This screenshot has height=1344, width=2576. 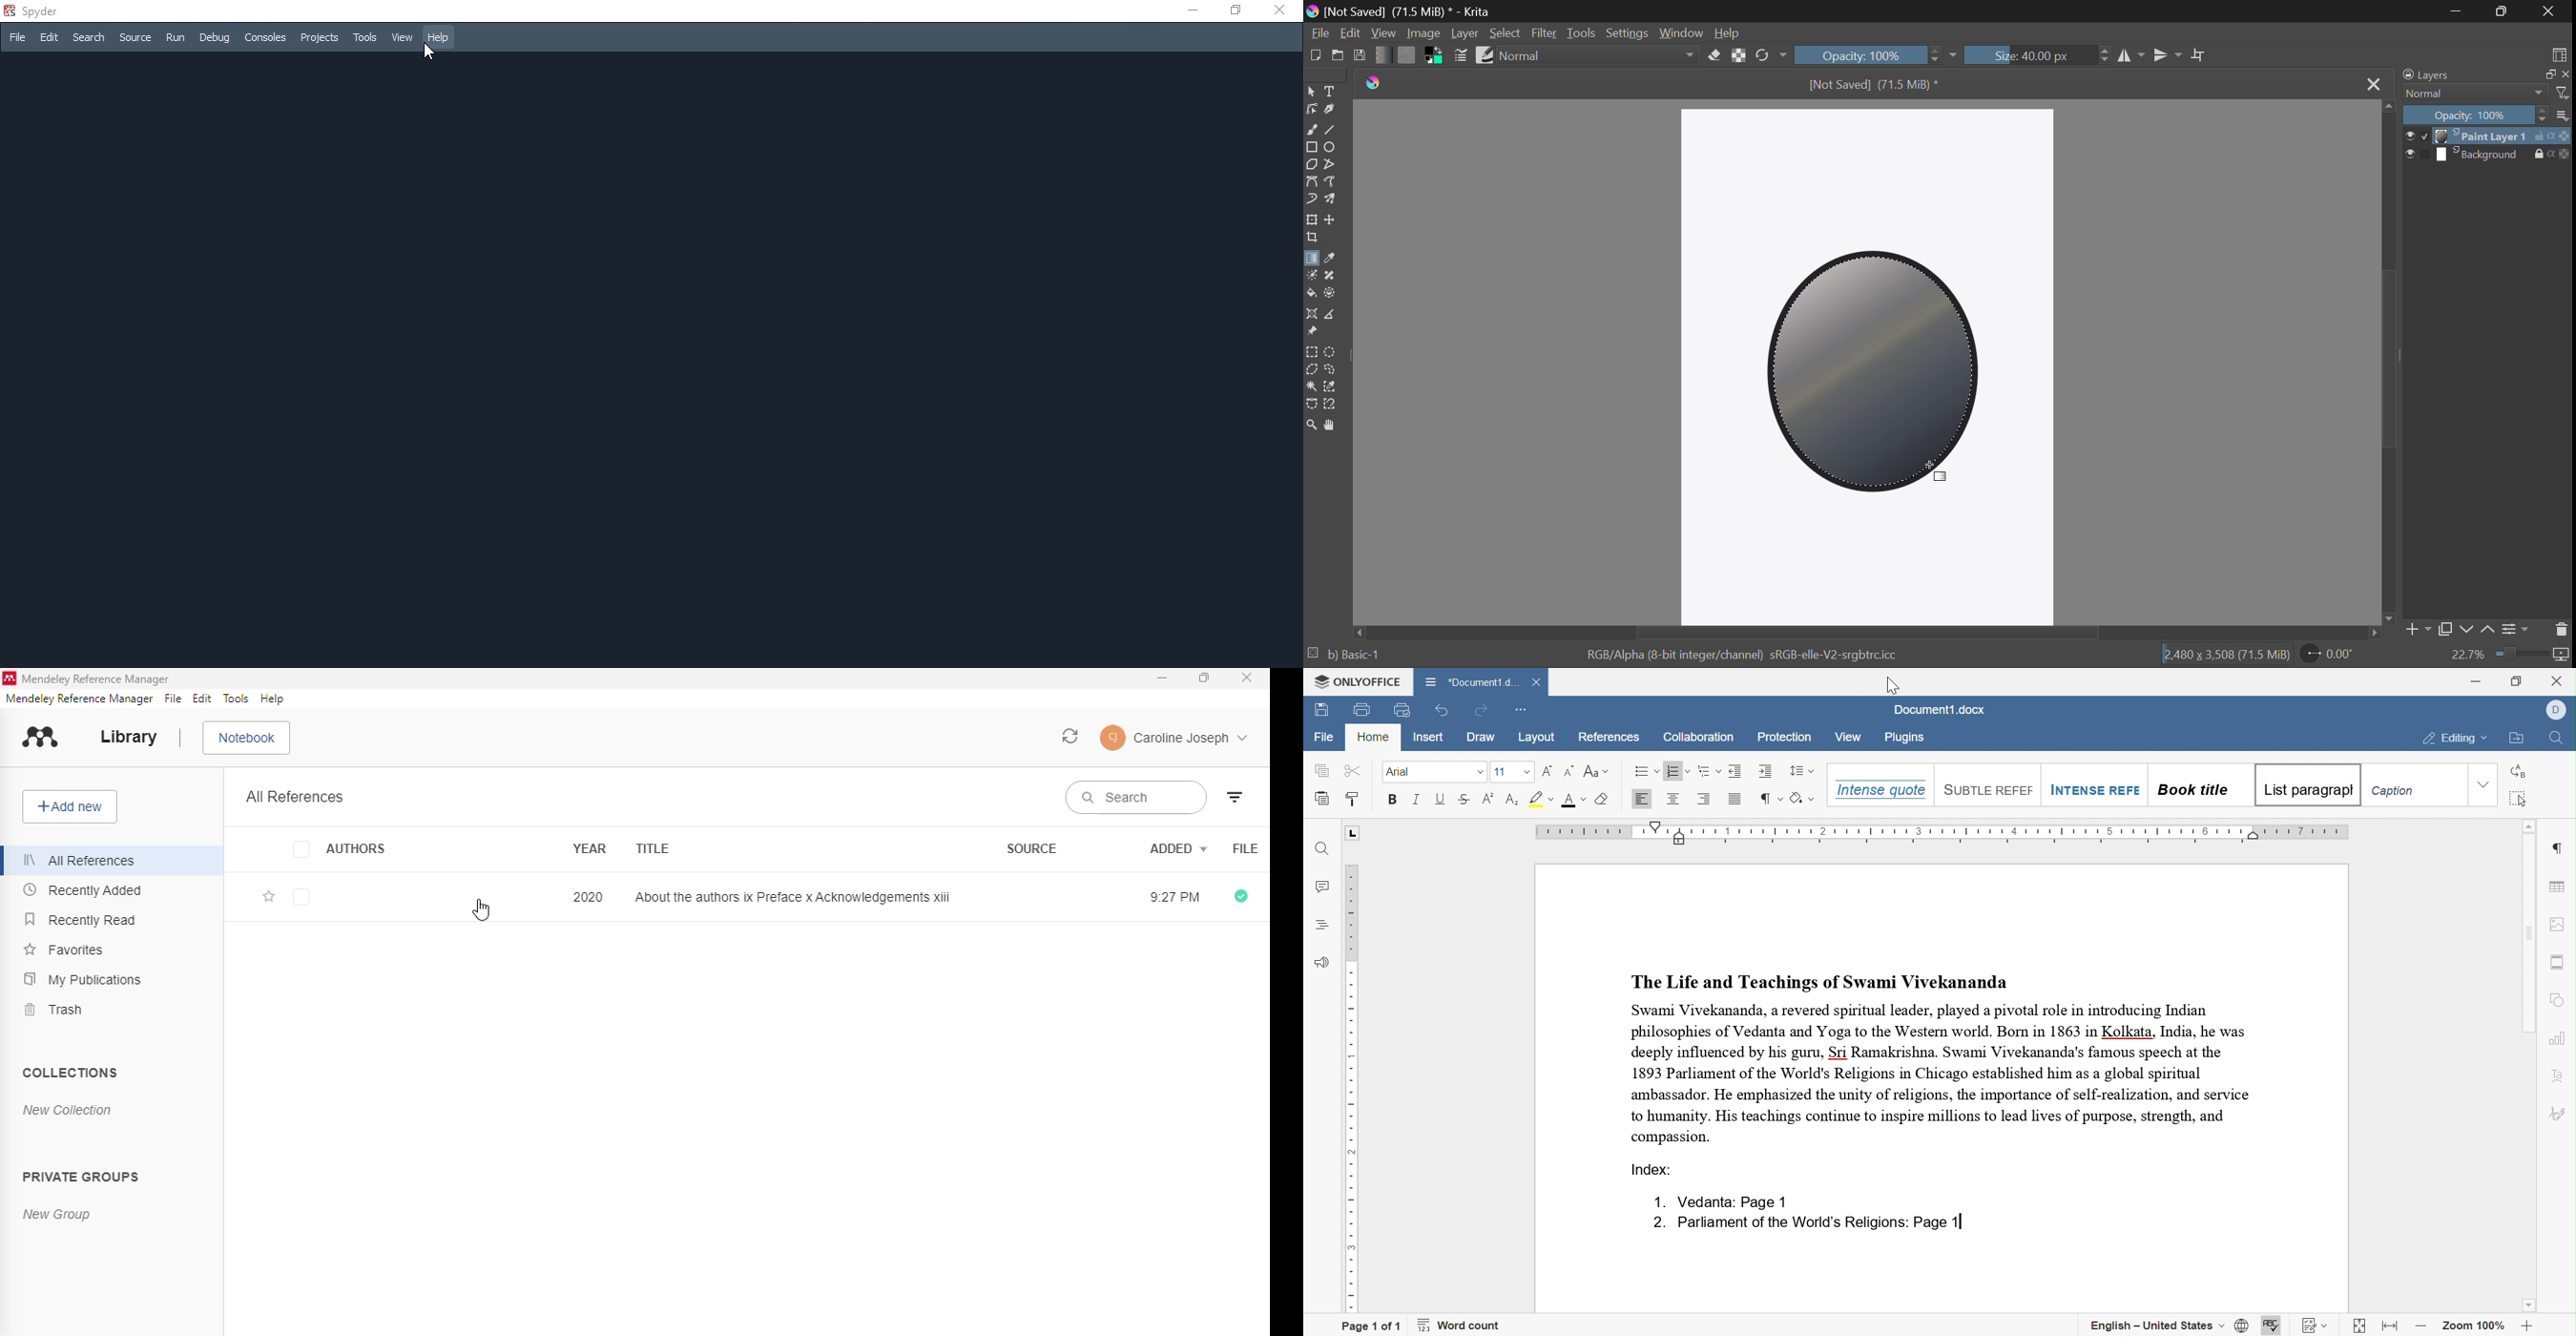 What do you see at coordinates (1698, 738) in the screenshot?
I see `collaboration` at bounding box center [1698, 738].